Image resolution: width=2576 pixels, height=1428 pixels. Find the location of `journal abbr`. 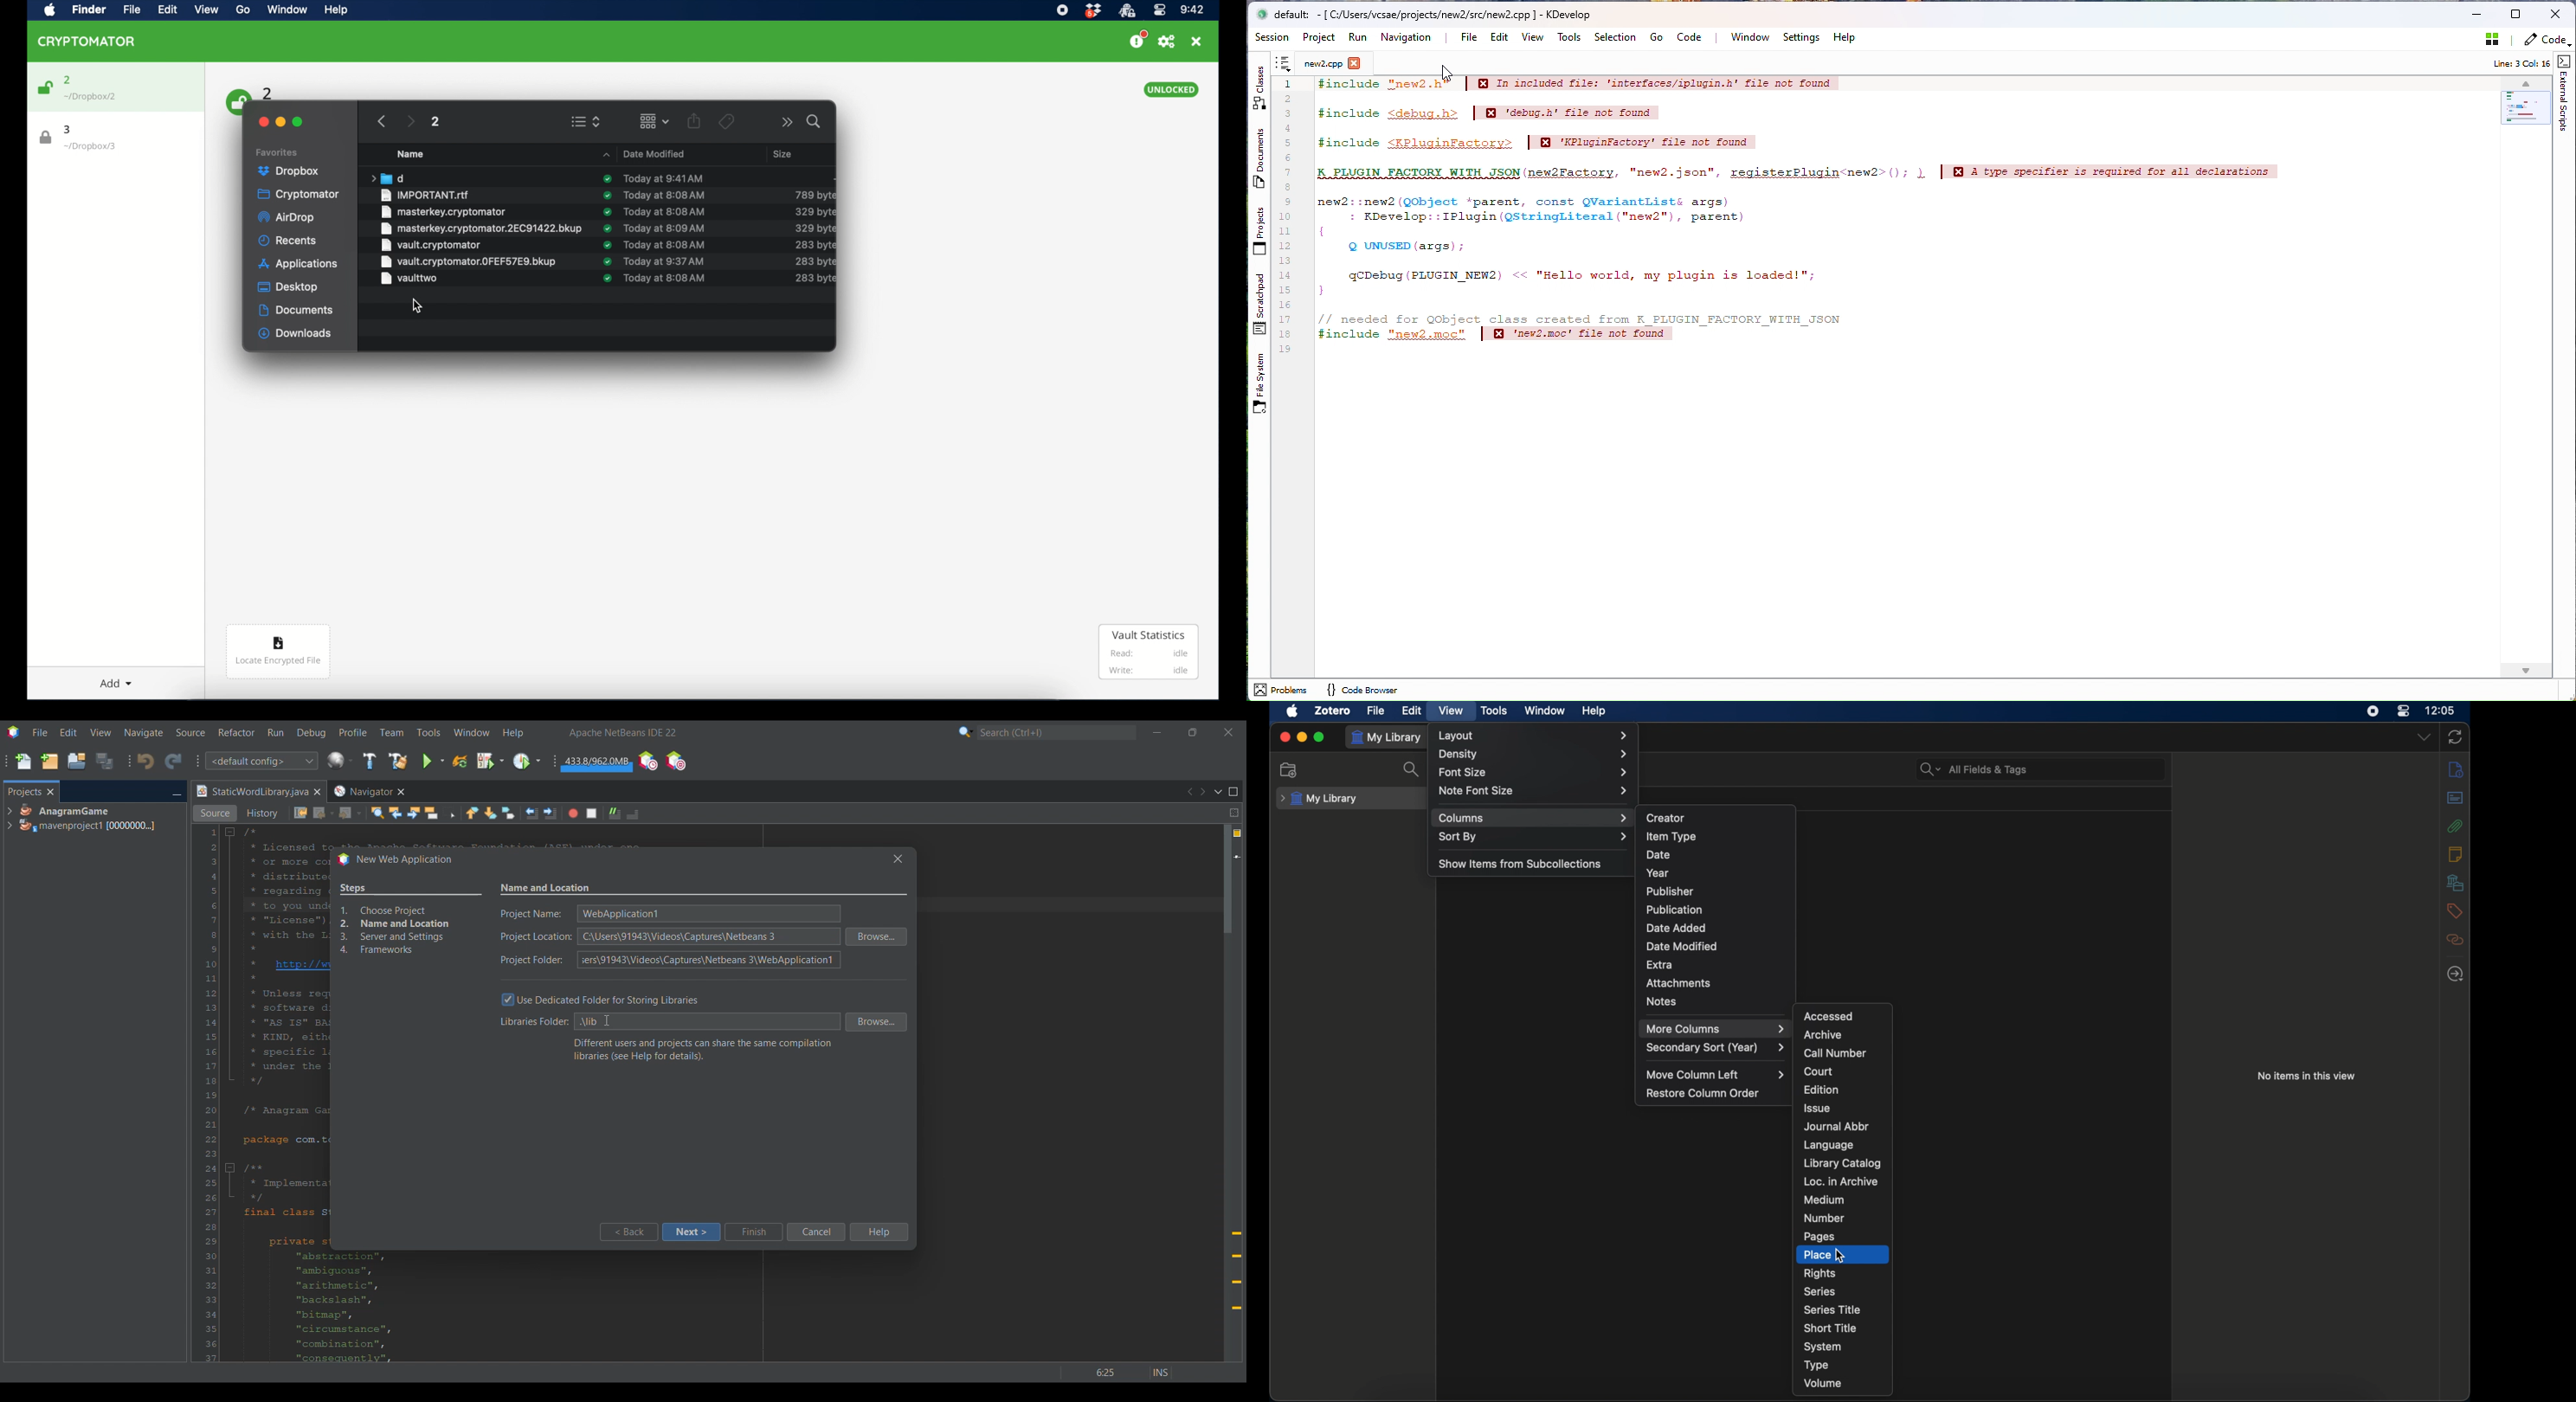

journal abbr is located at coordinates (1838, 1127).